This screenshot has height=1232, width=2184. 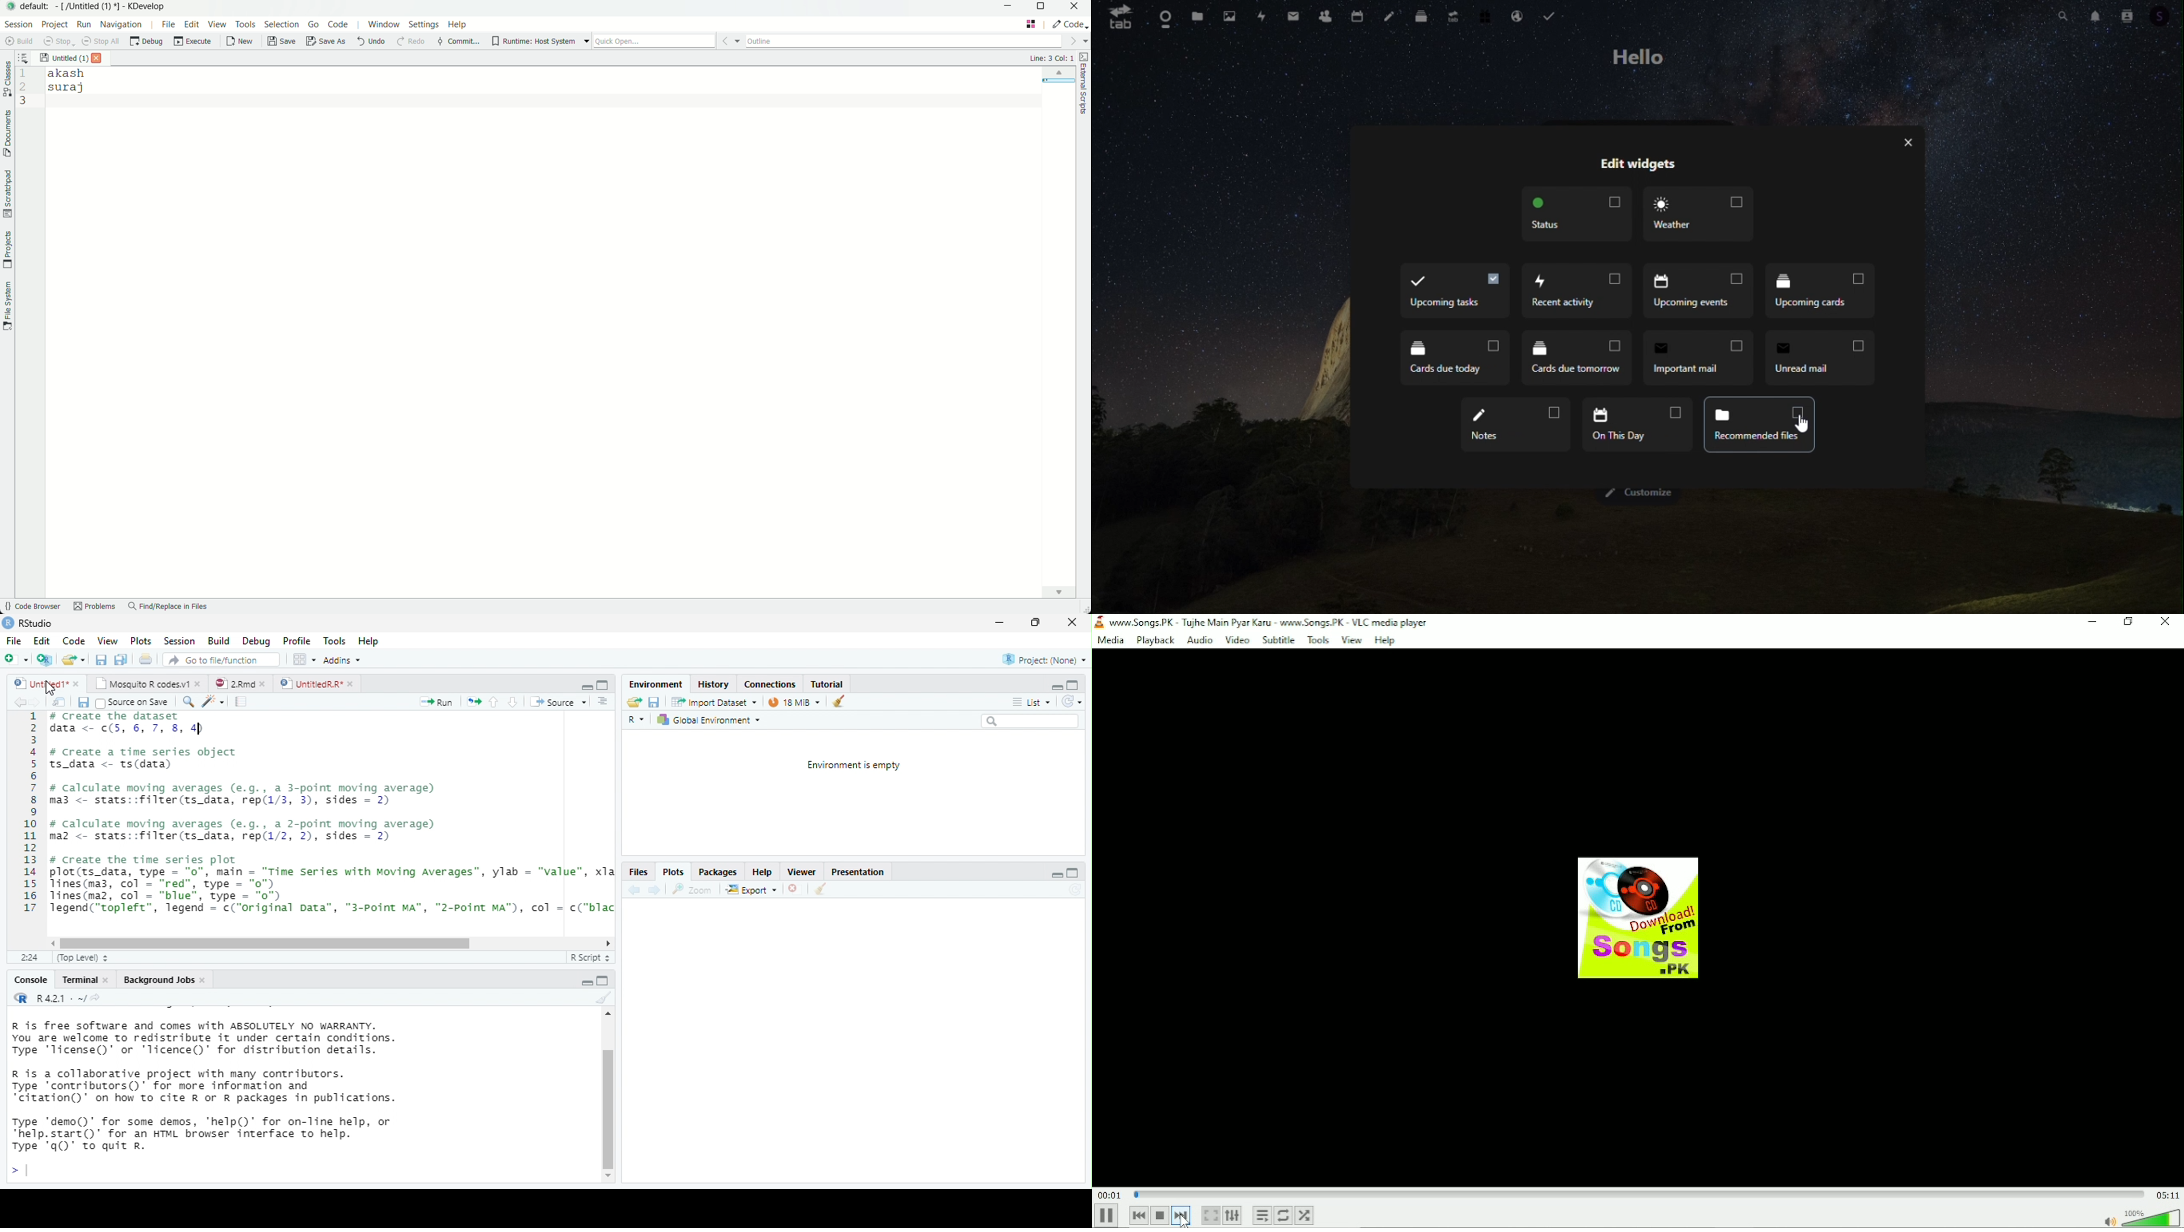 What do you see at coordinates (655, 684) in the screenshot?
I see `‘Environment` at bounding box center [655, 684].